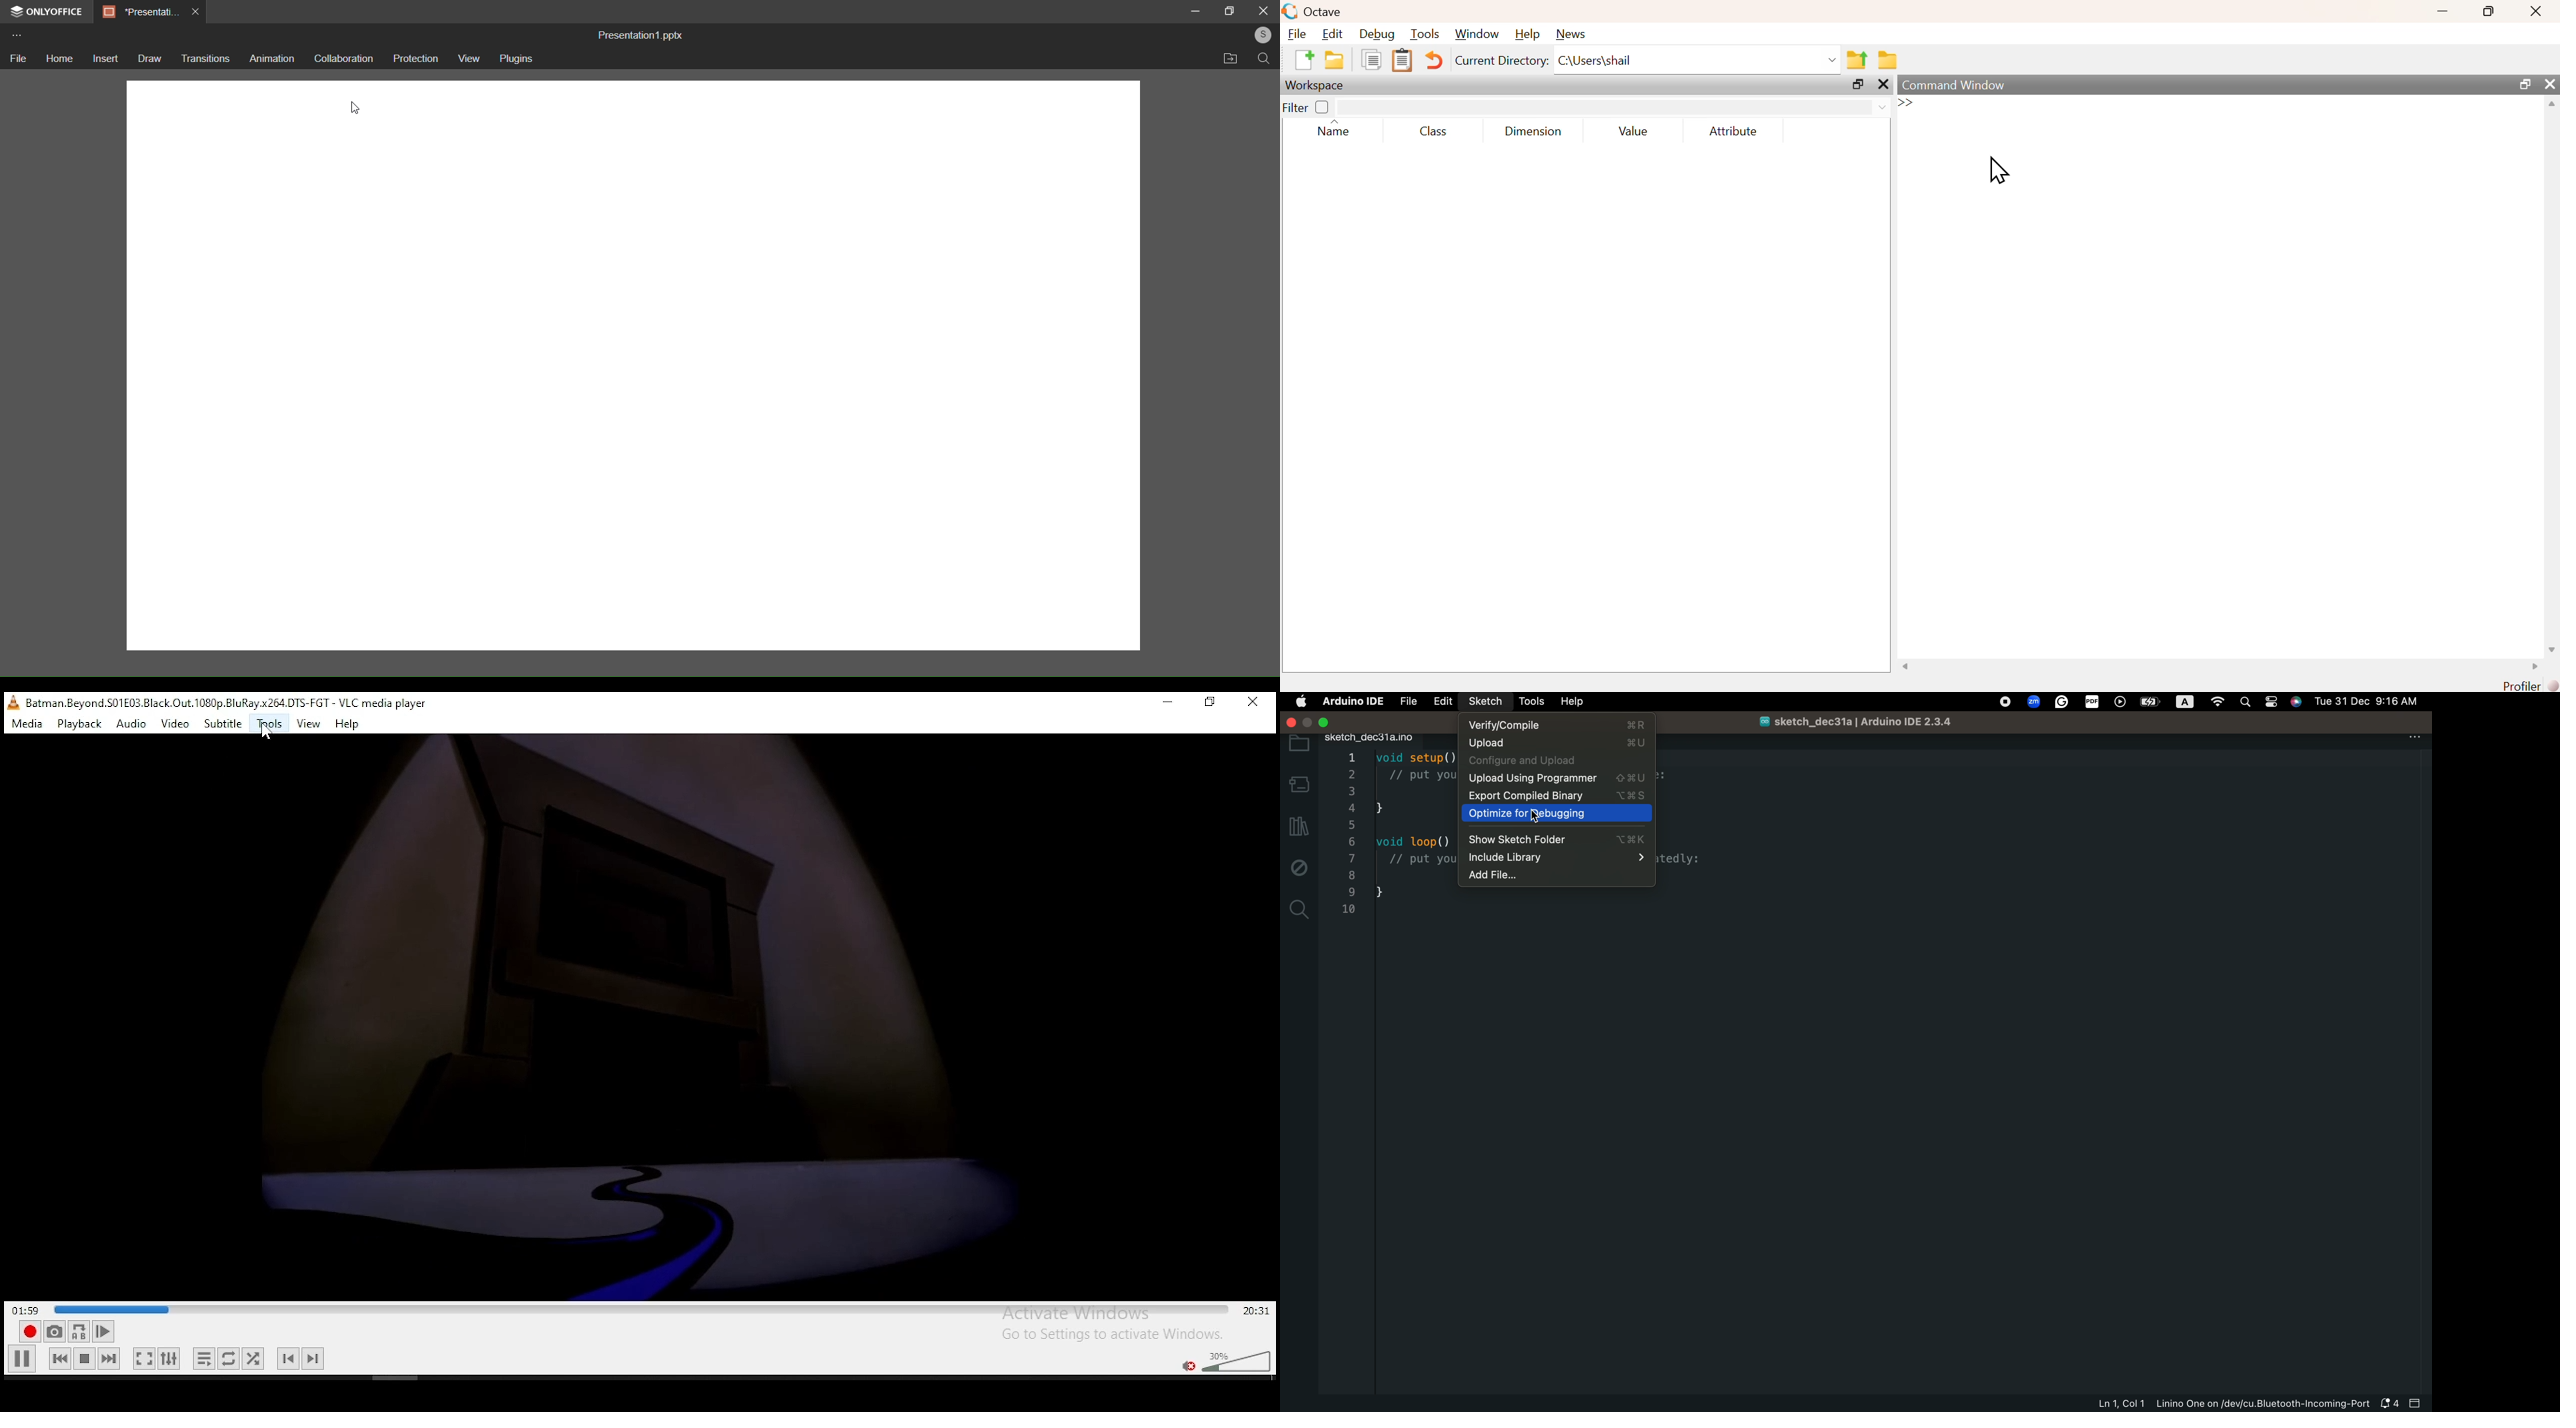 This screenshot has height=1428, width=2576. What do you see at coordinates (1298, 34) in the screenshot?
I see `file` at bounding box center [1298, 34].